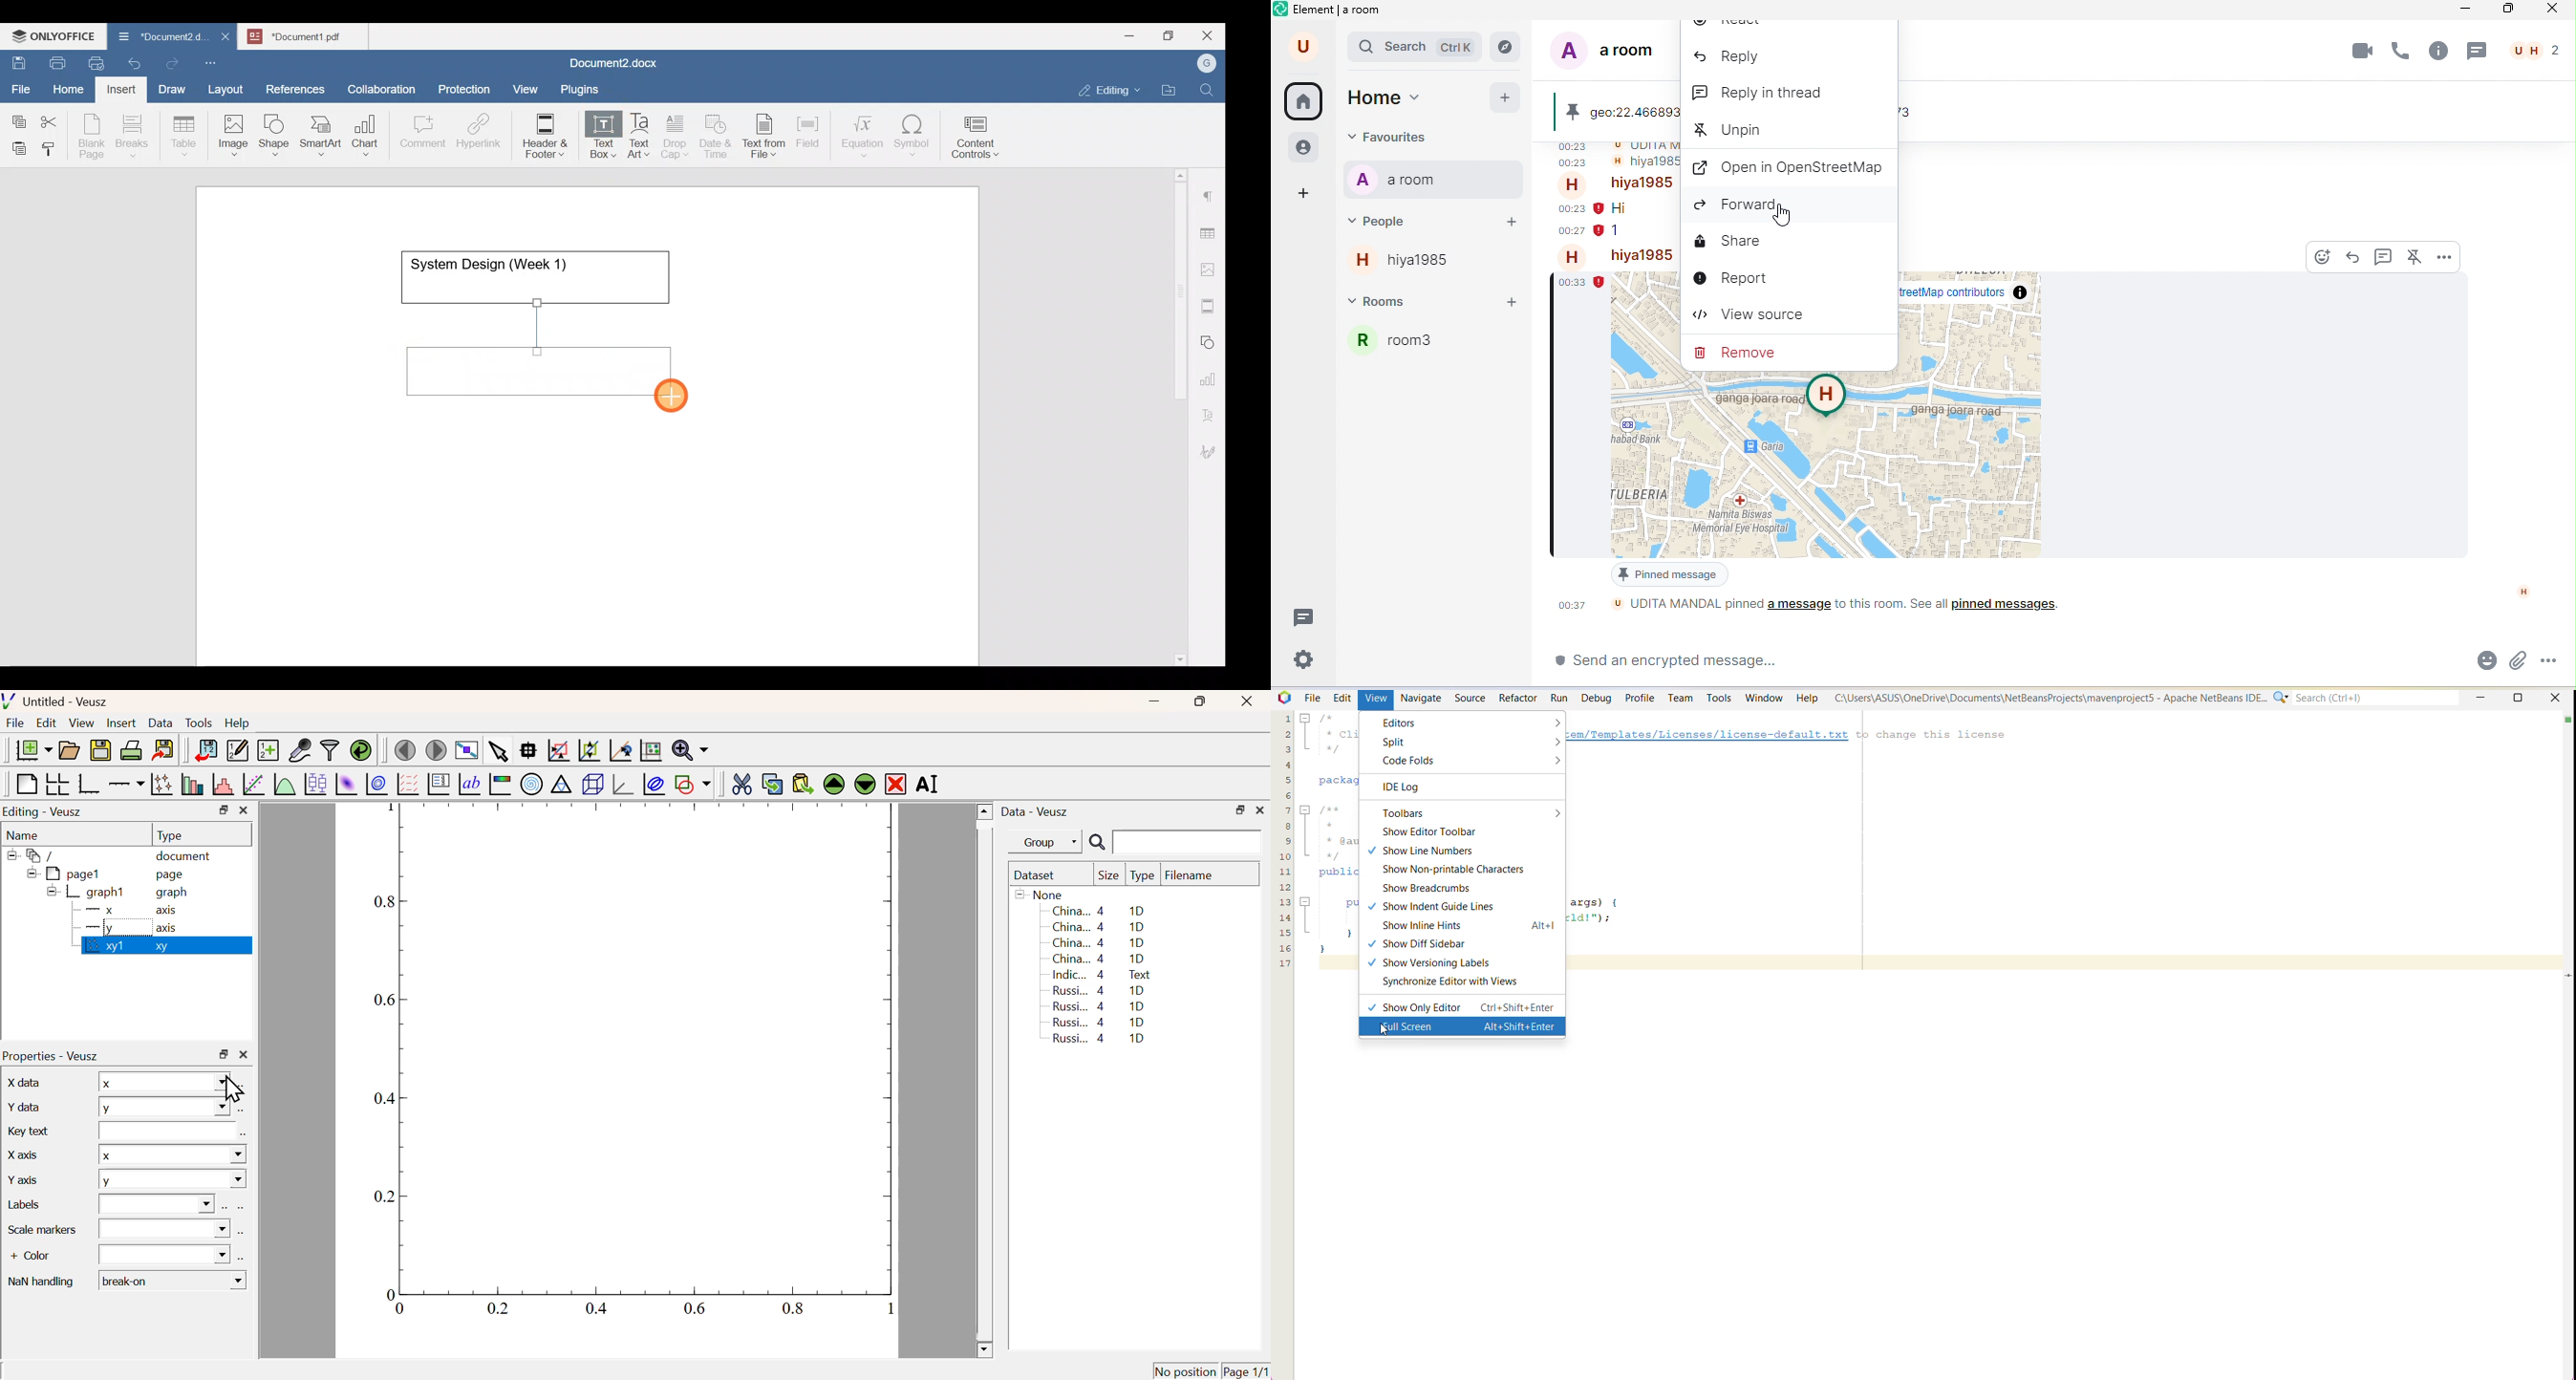 The image size is (2576, 1400). I want to click on add peole, so click(1510, 226).